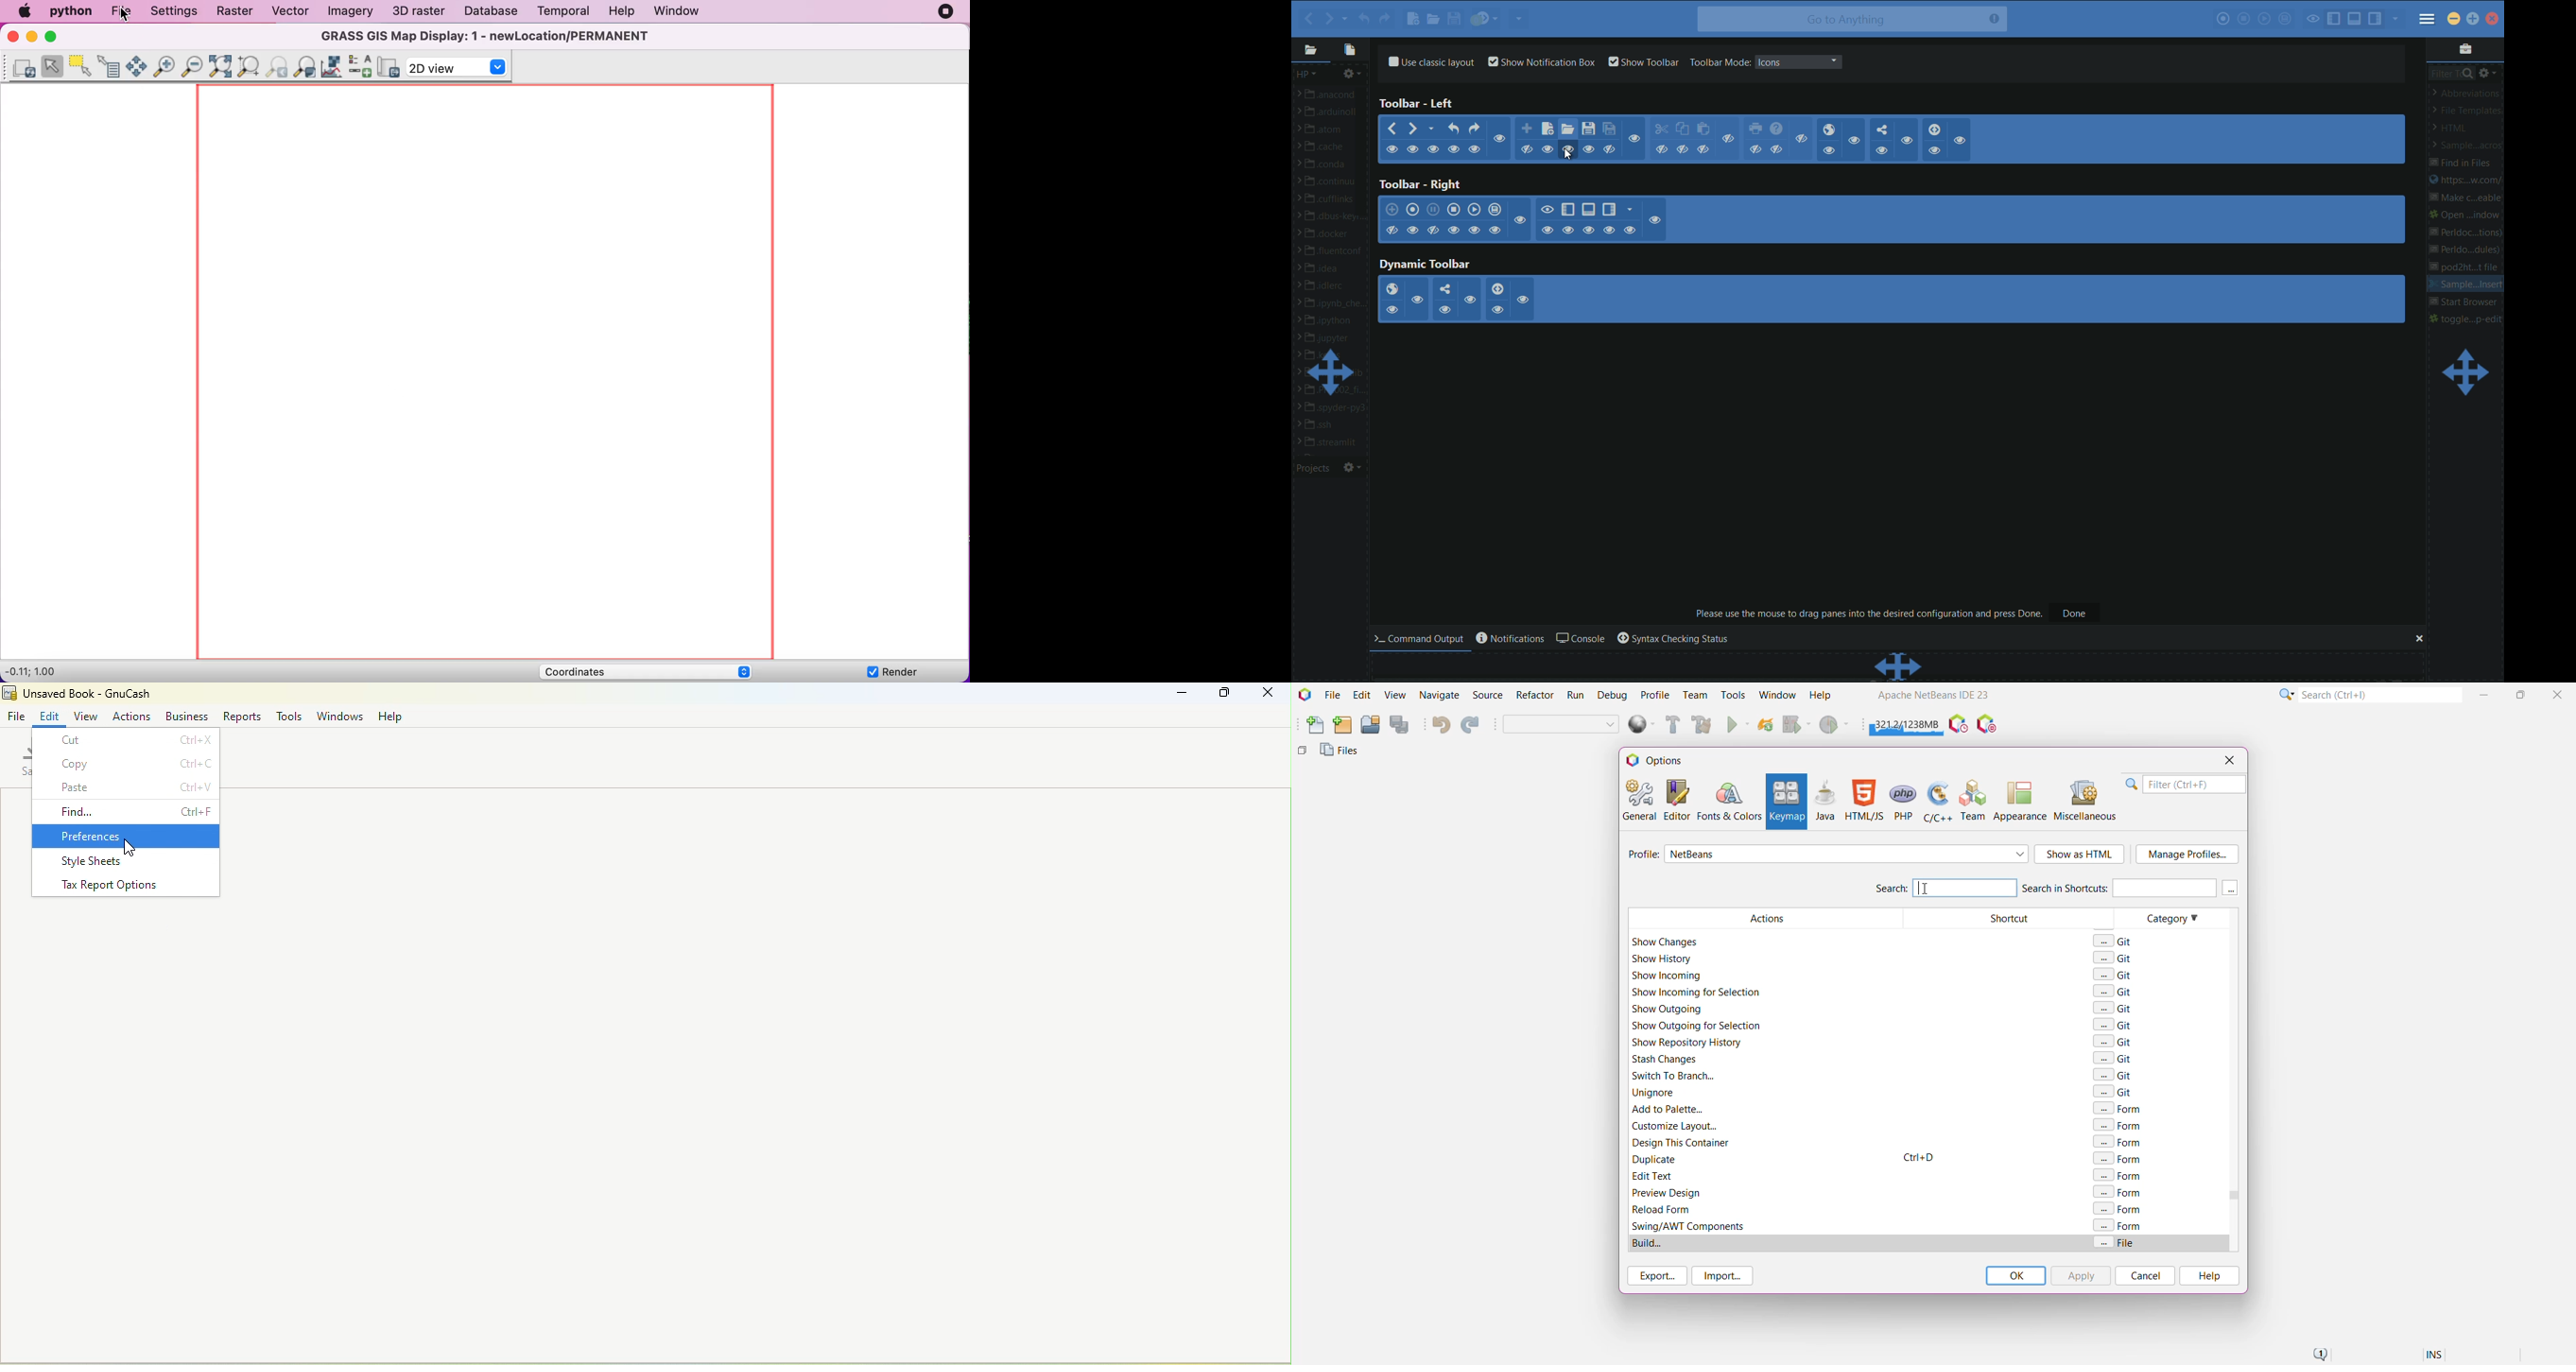 This screenshot has width=2576, height=1372. What do you see at coordinates (1756, 149) in the screenshot?
I see `show/hide` at bounding box center [1756, 149].